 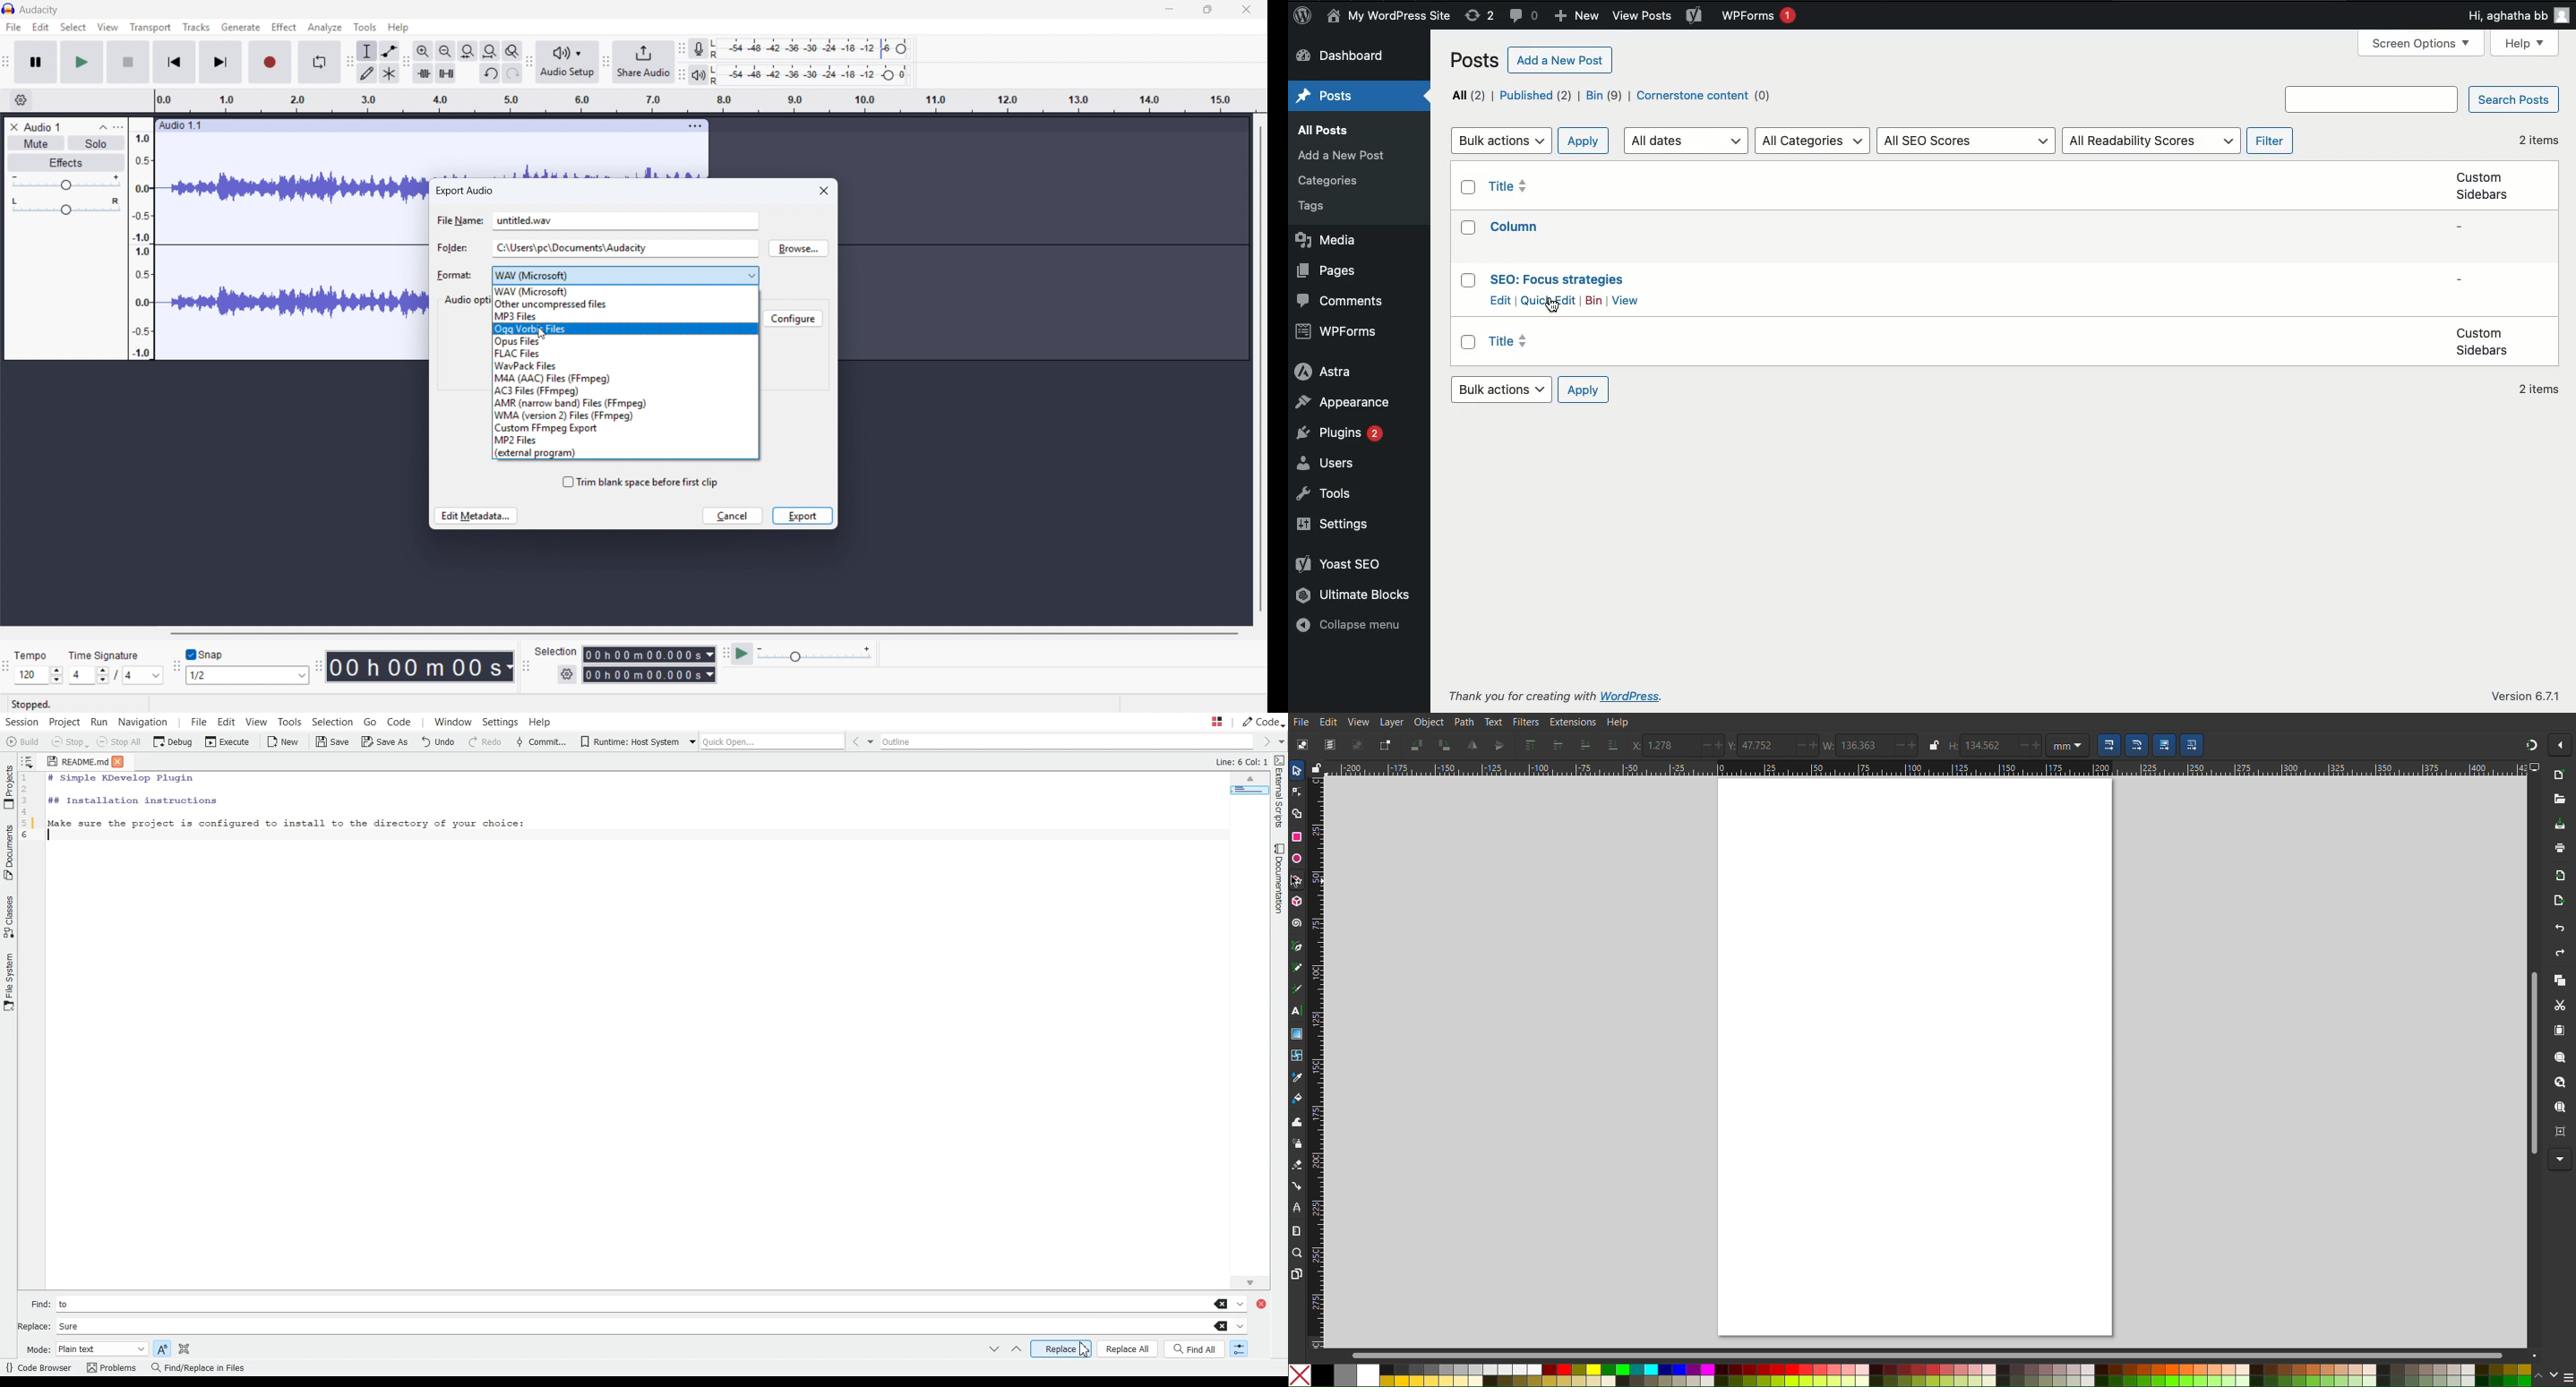 What do you see at coordinates (1951, 745) in the screenshot?
I see `Height` at bounding box center [1951, 745].